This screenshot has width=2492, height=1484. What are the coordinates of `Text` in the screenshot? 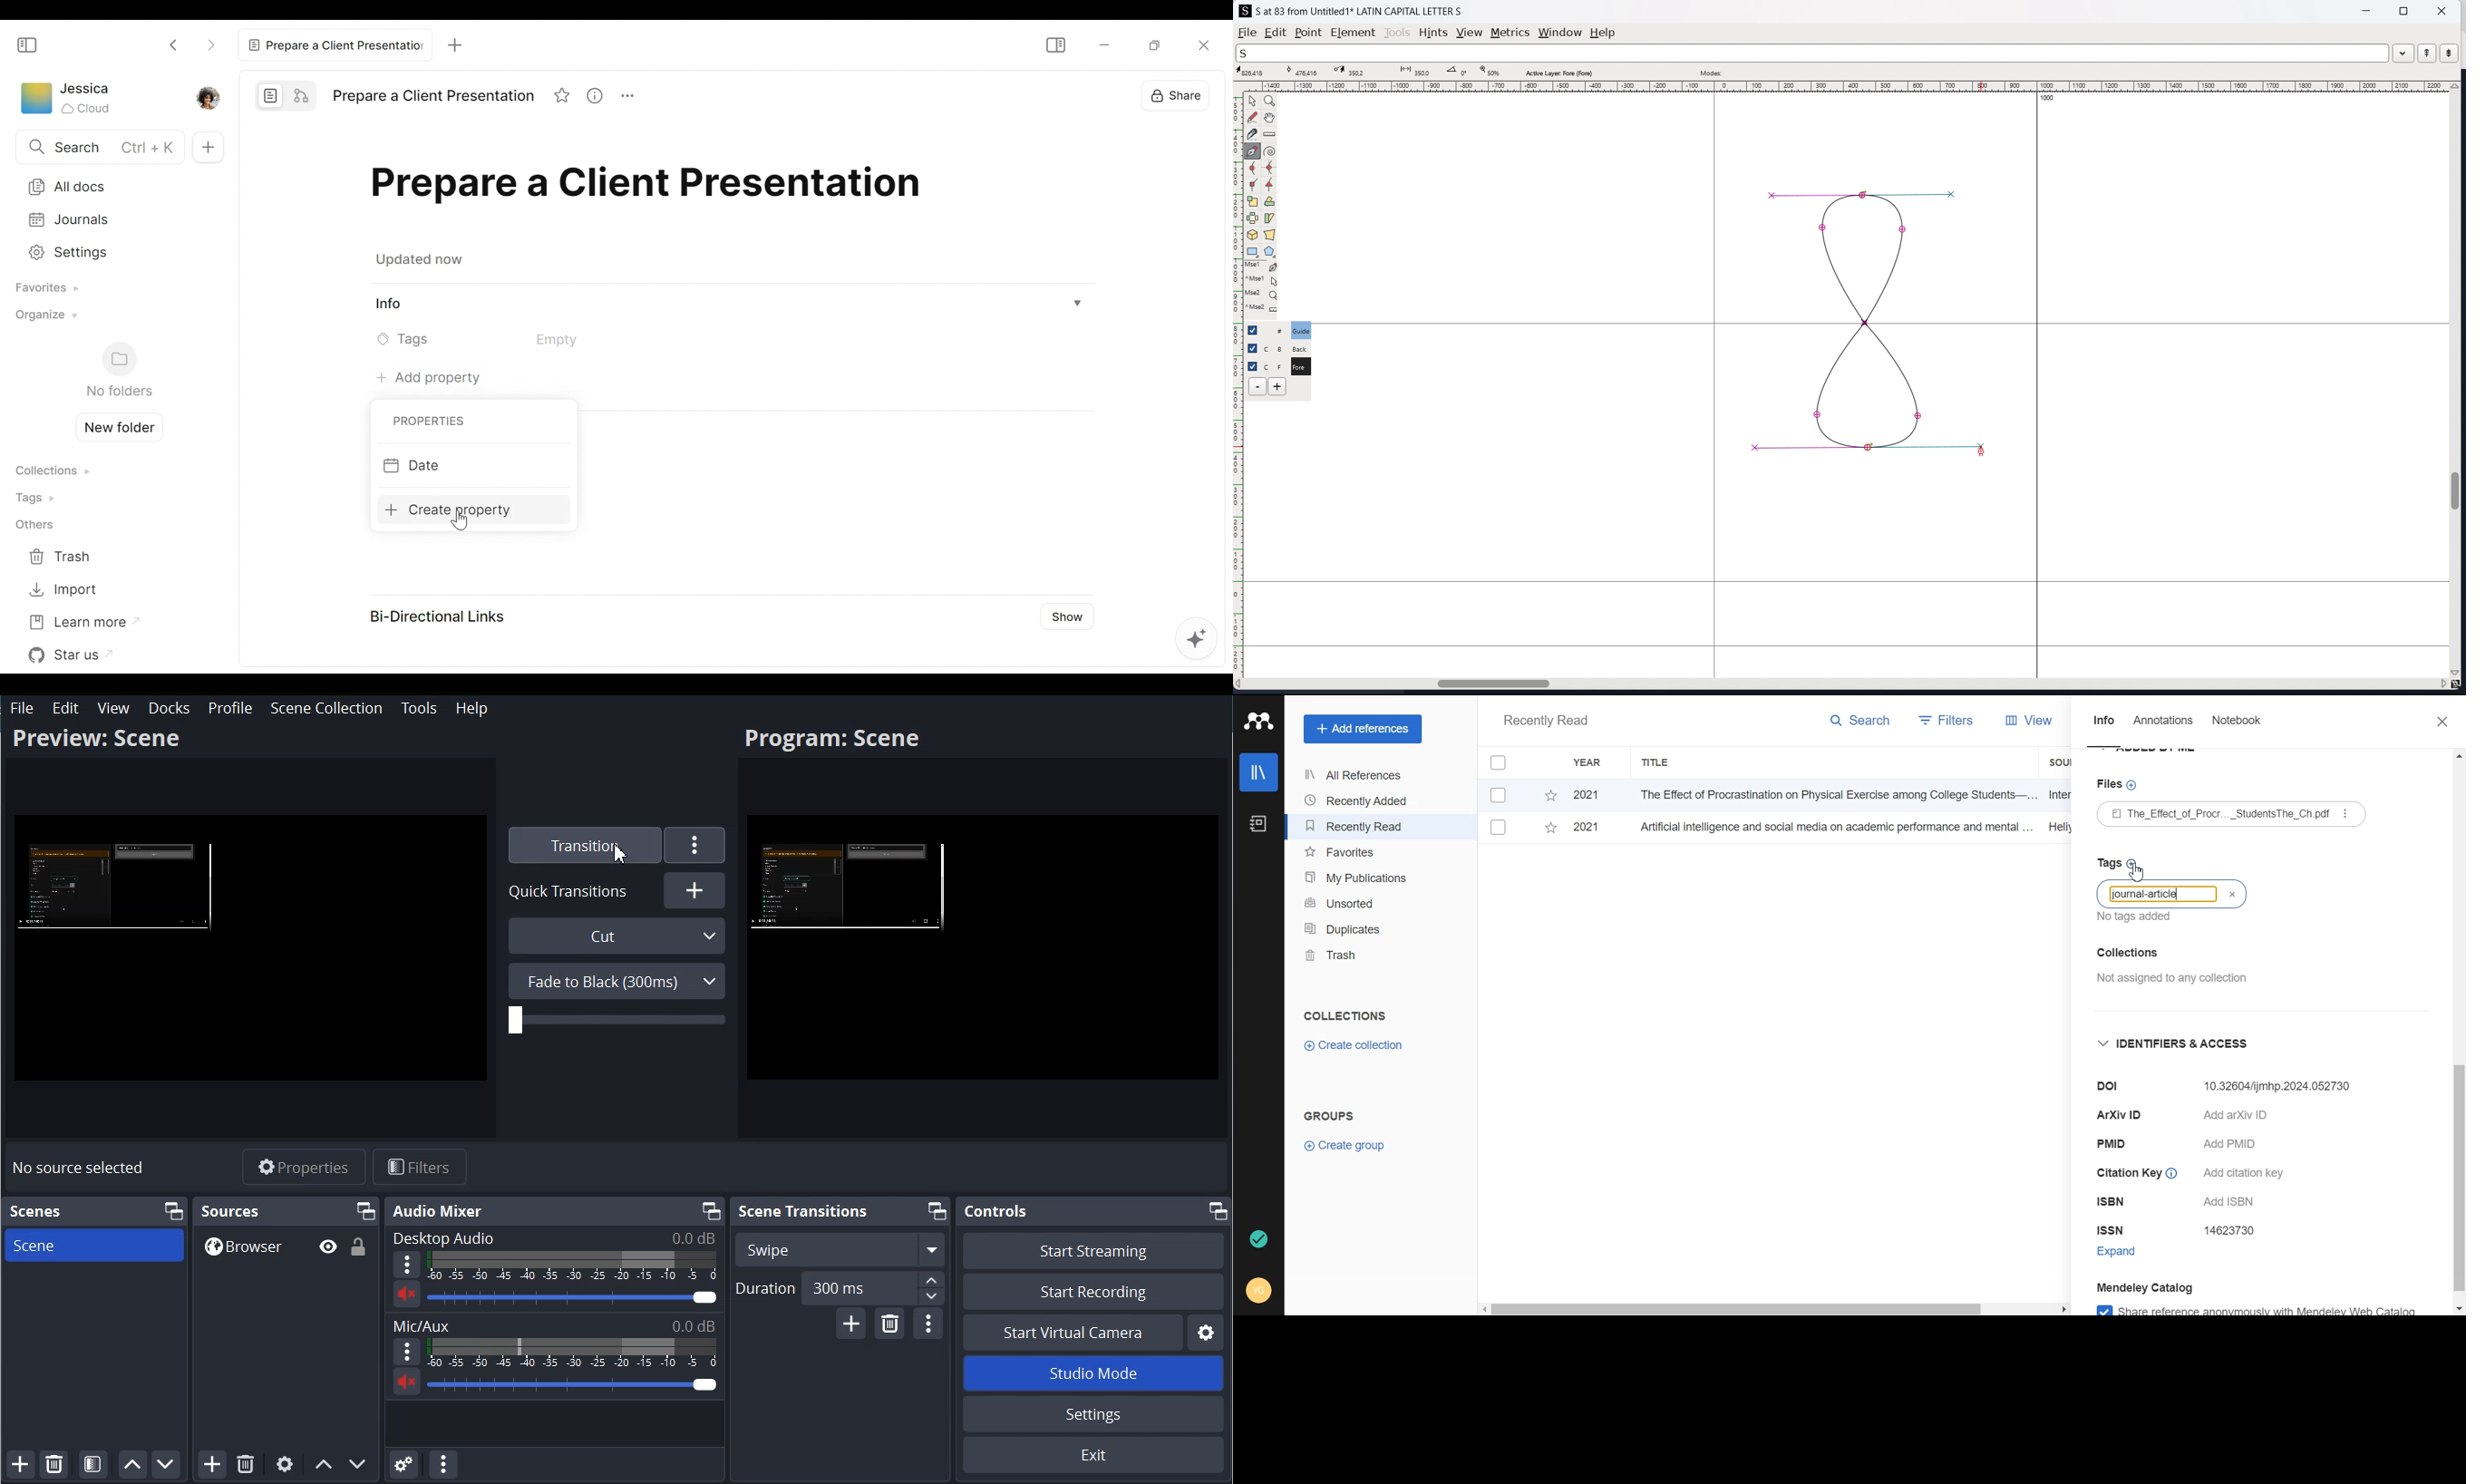 It's located at (555, 1325).